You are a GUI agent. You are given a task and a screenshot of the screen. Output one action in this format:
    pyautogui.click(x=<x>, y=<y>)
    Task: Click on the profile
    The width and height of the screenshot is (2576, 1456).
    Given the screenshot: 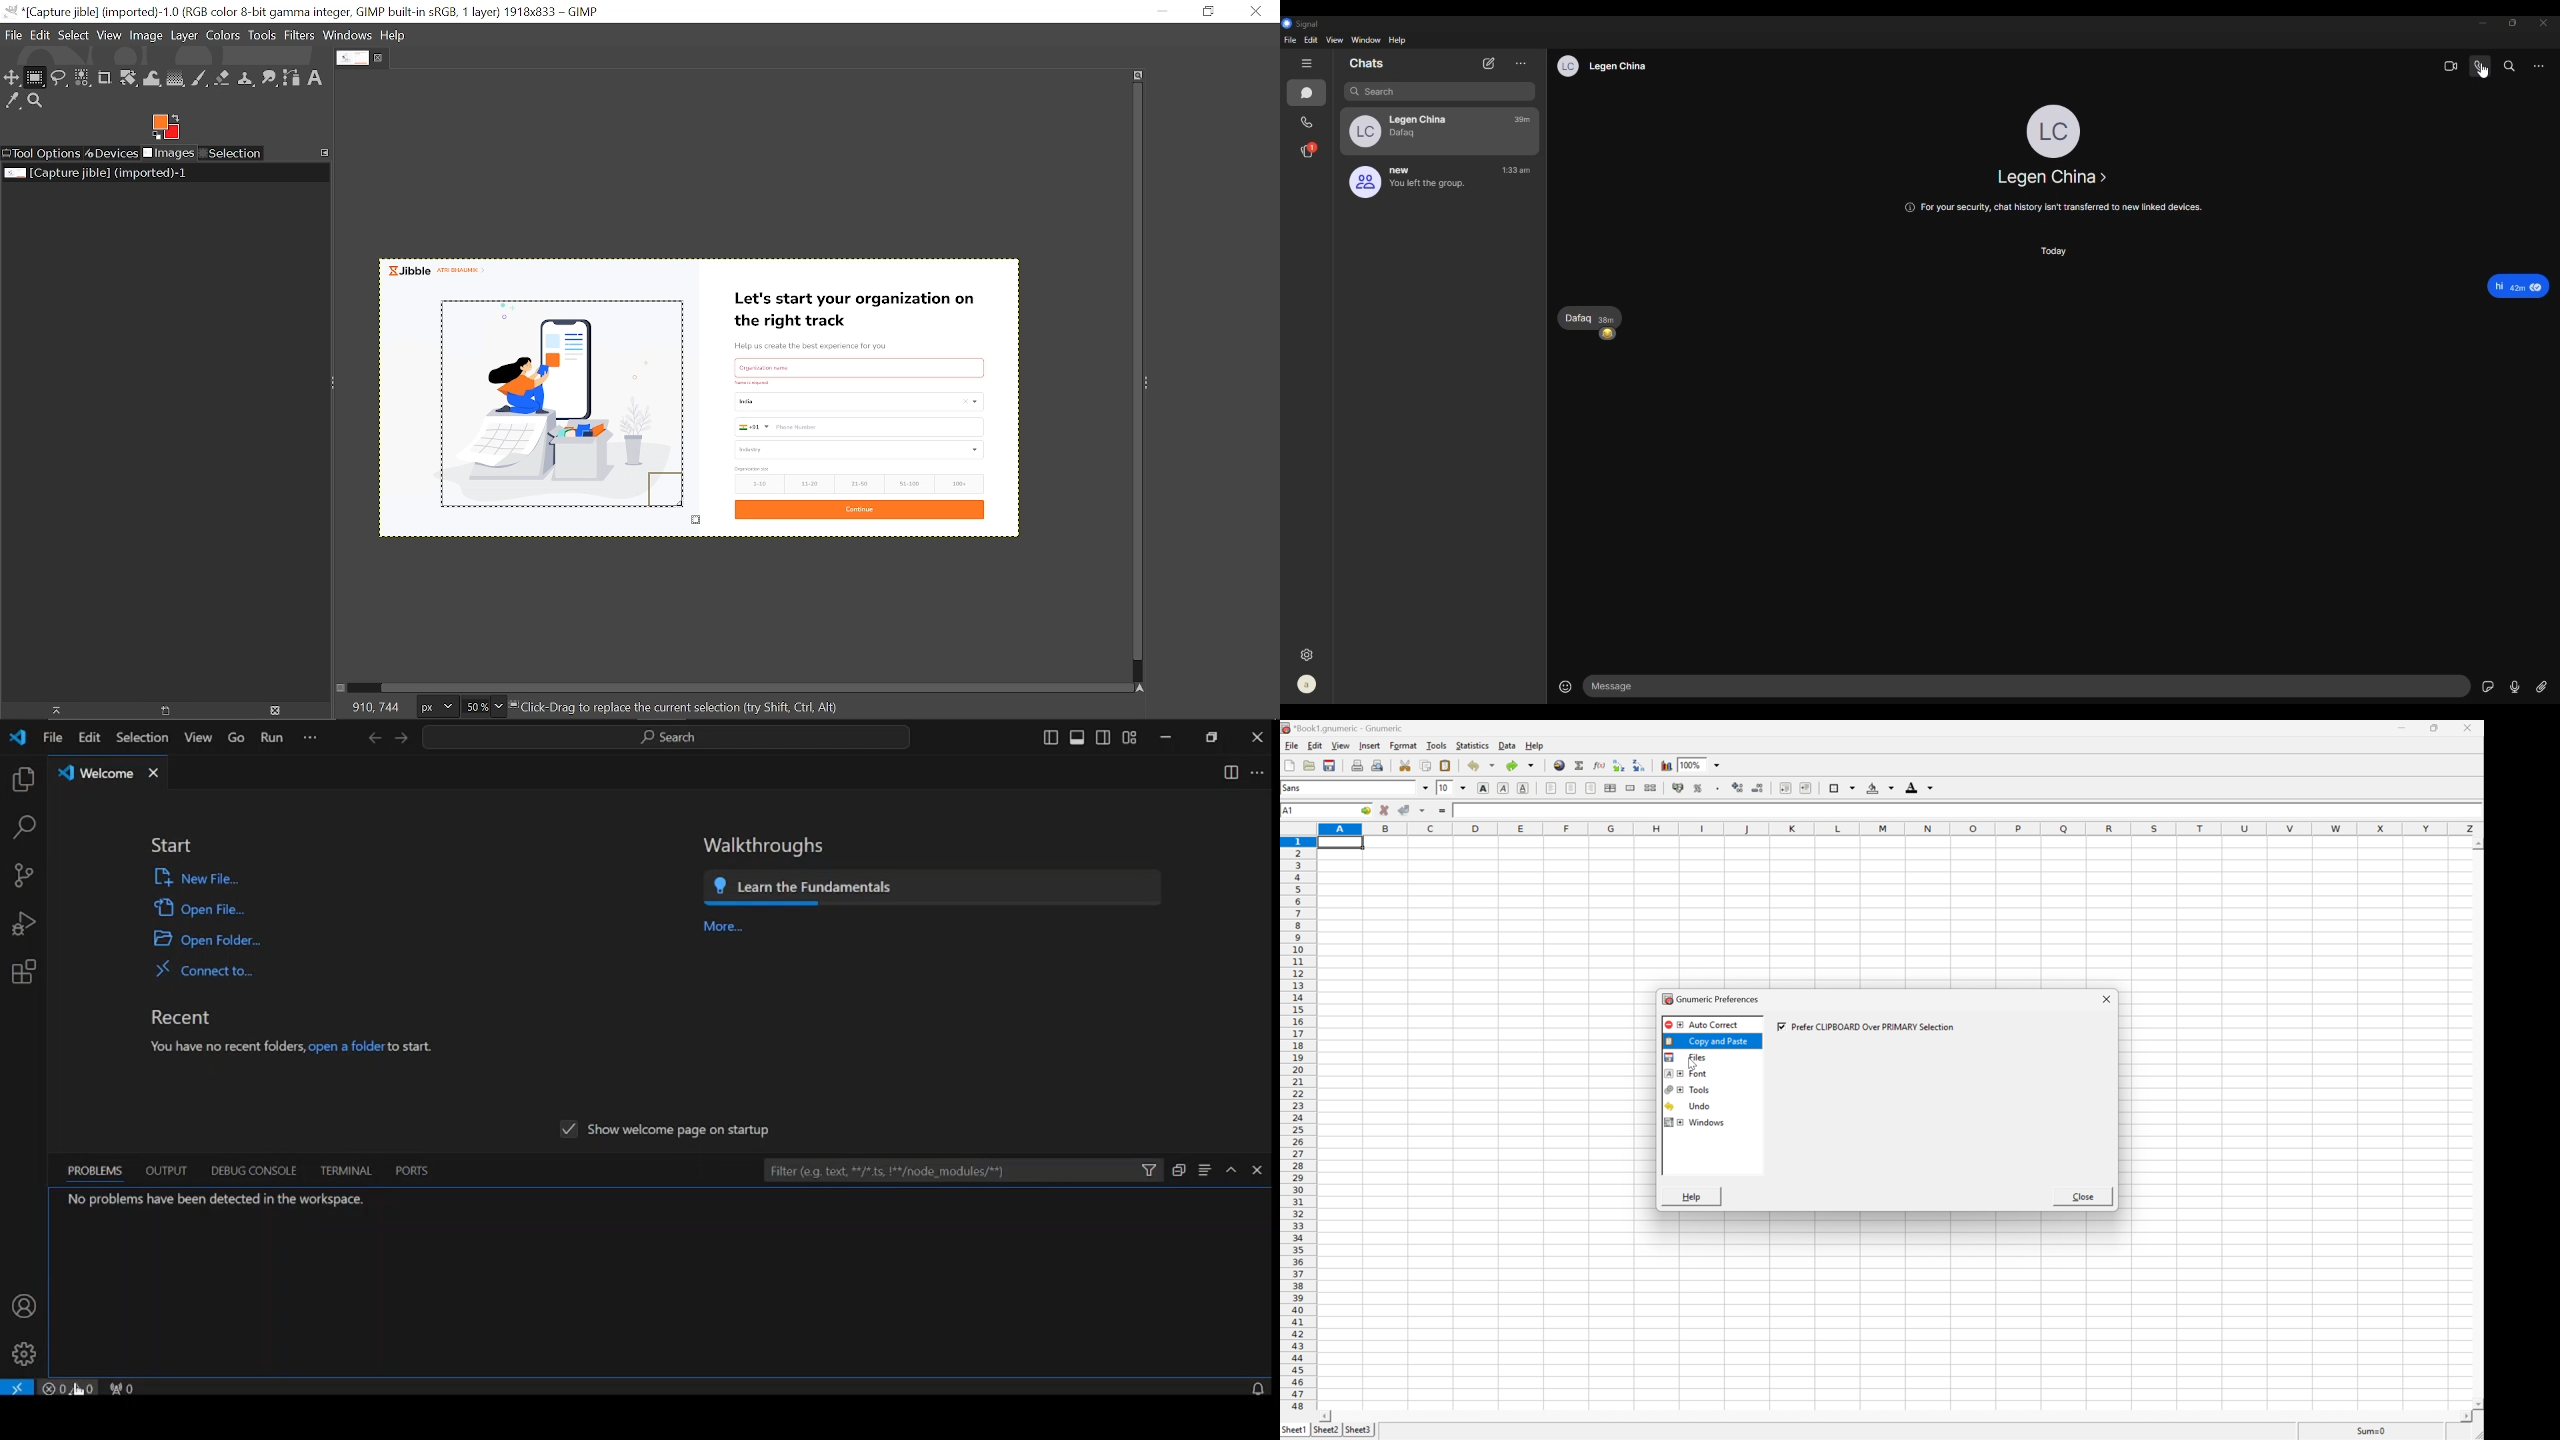 What is the action you would take?
    pyautogui.click(x=1309, y=687)
    